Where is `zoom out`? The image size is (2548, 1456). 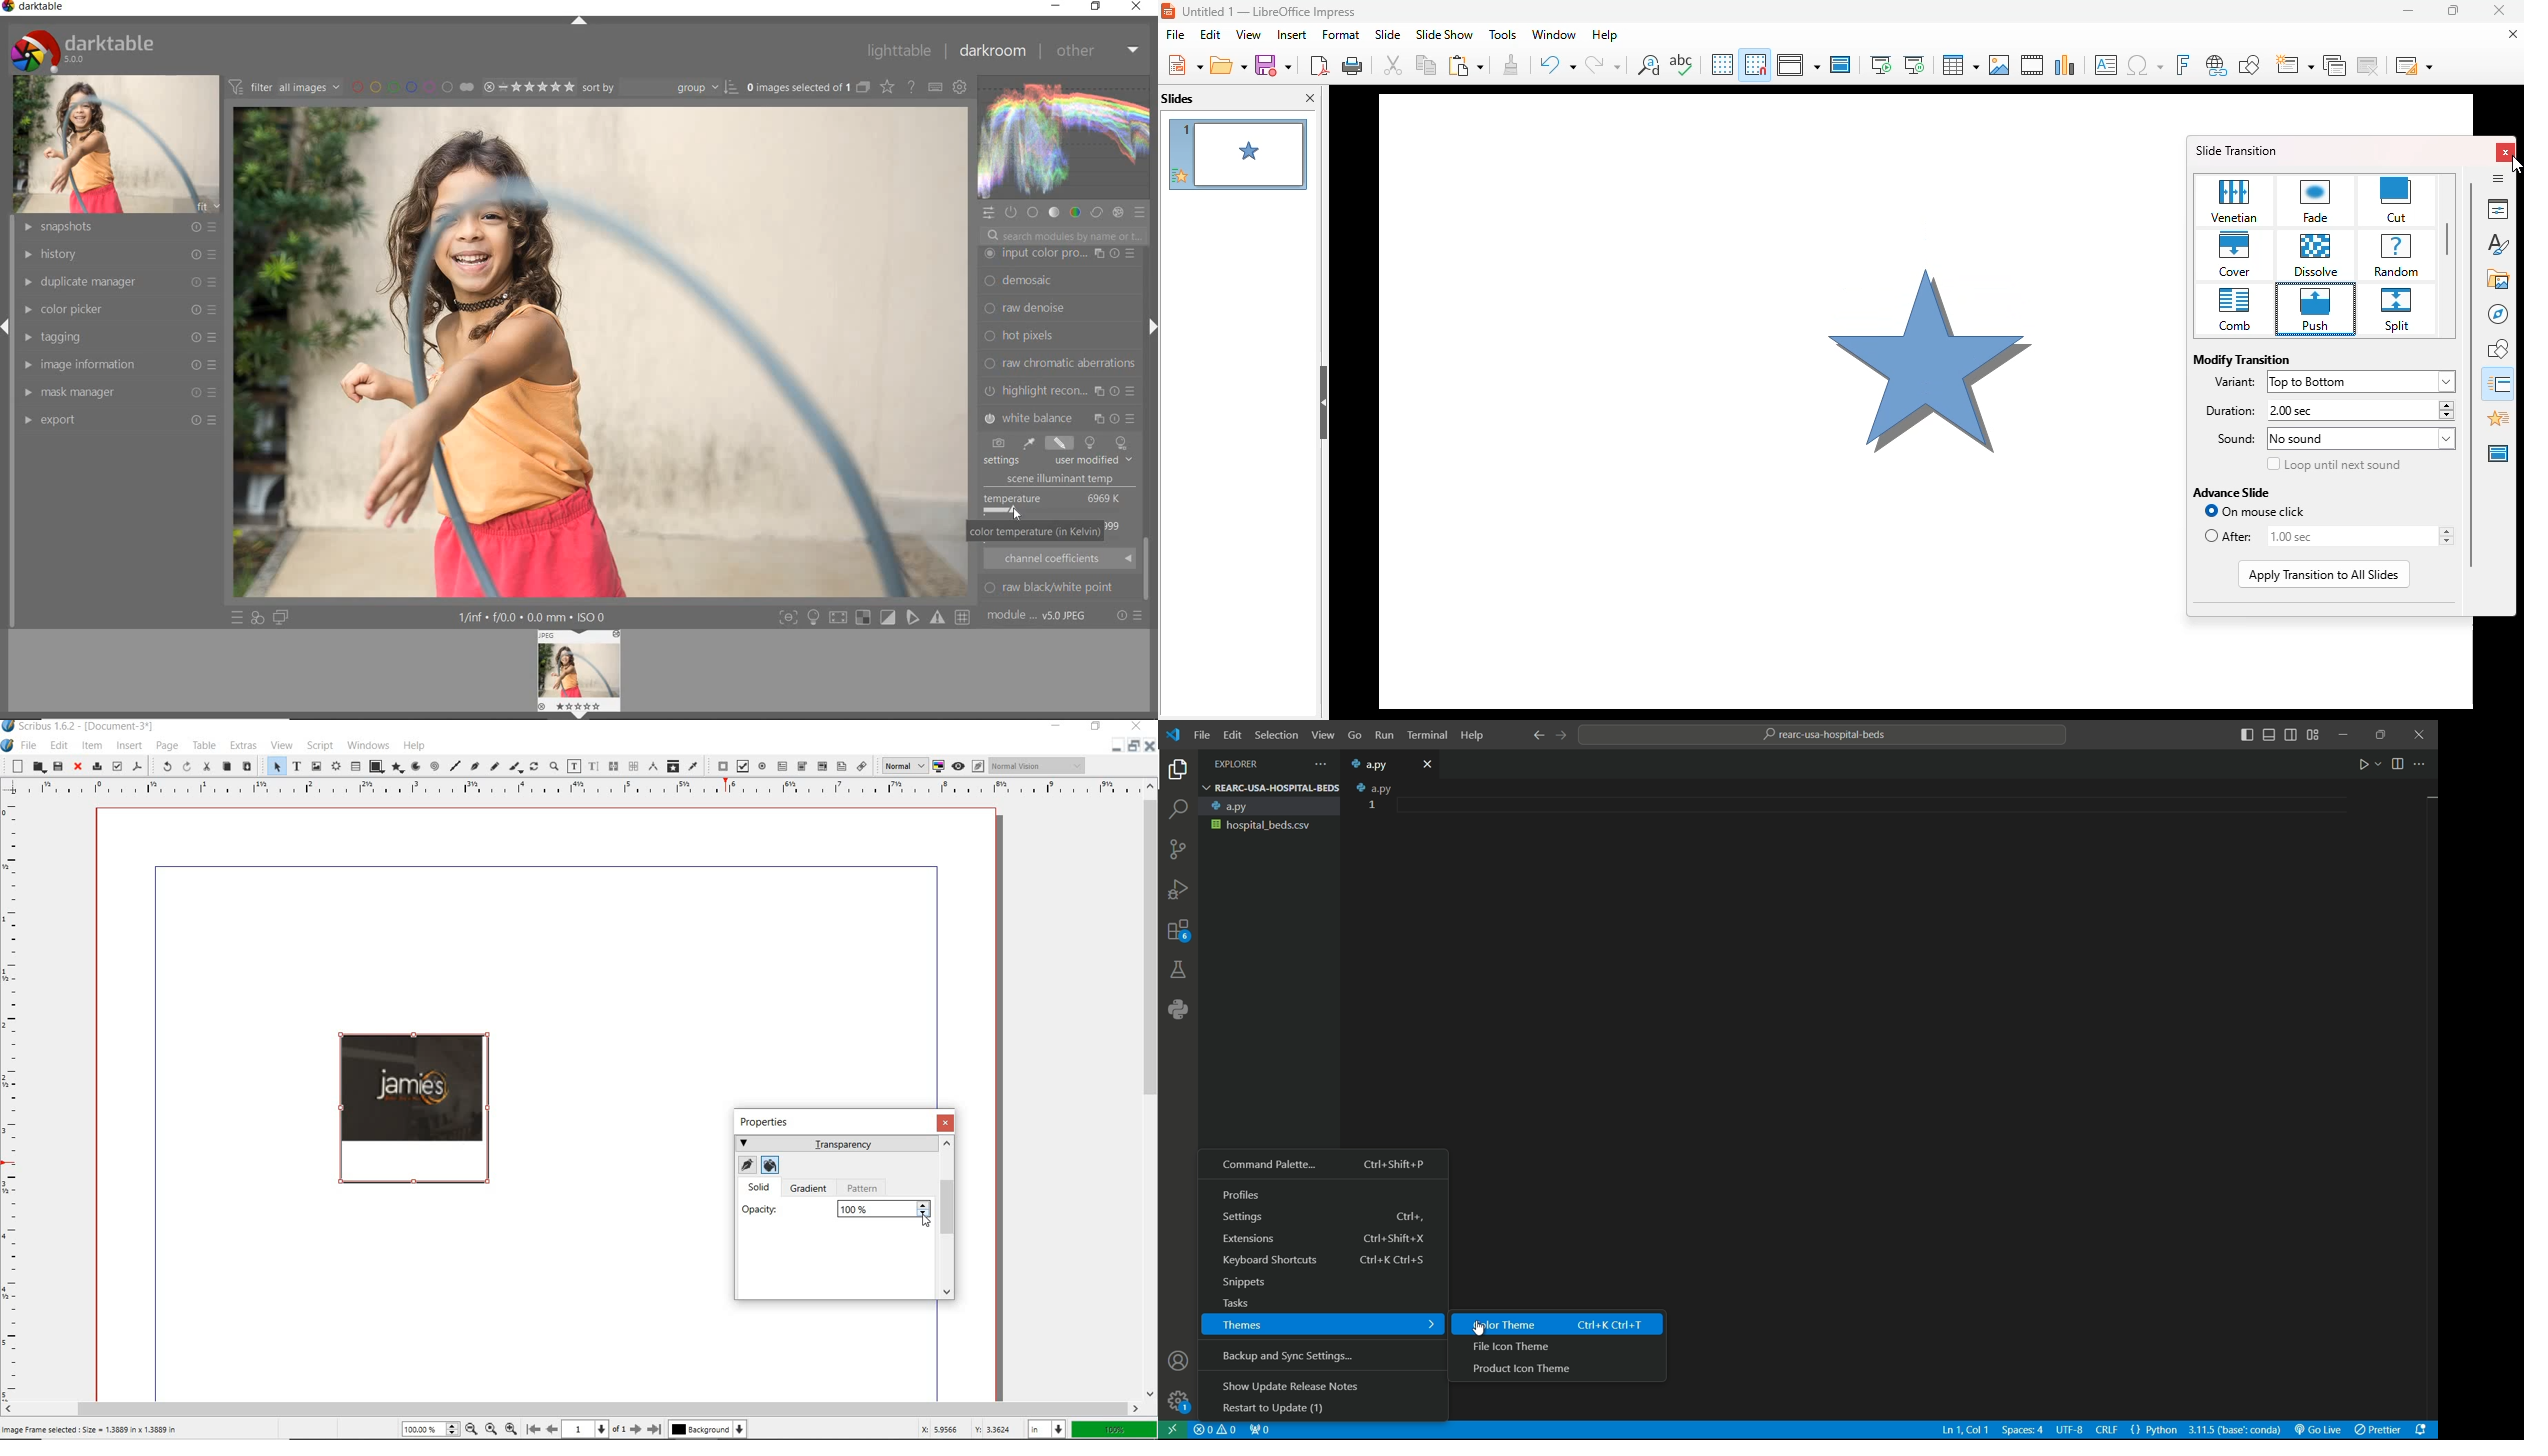
zoom out is located at coordinates (472, 1430).